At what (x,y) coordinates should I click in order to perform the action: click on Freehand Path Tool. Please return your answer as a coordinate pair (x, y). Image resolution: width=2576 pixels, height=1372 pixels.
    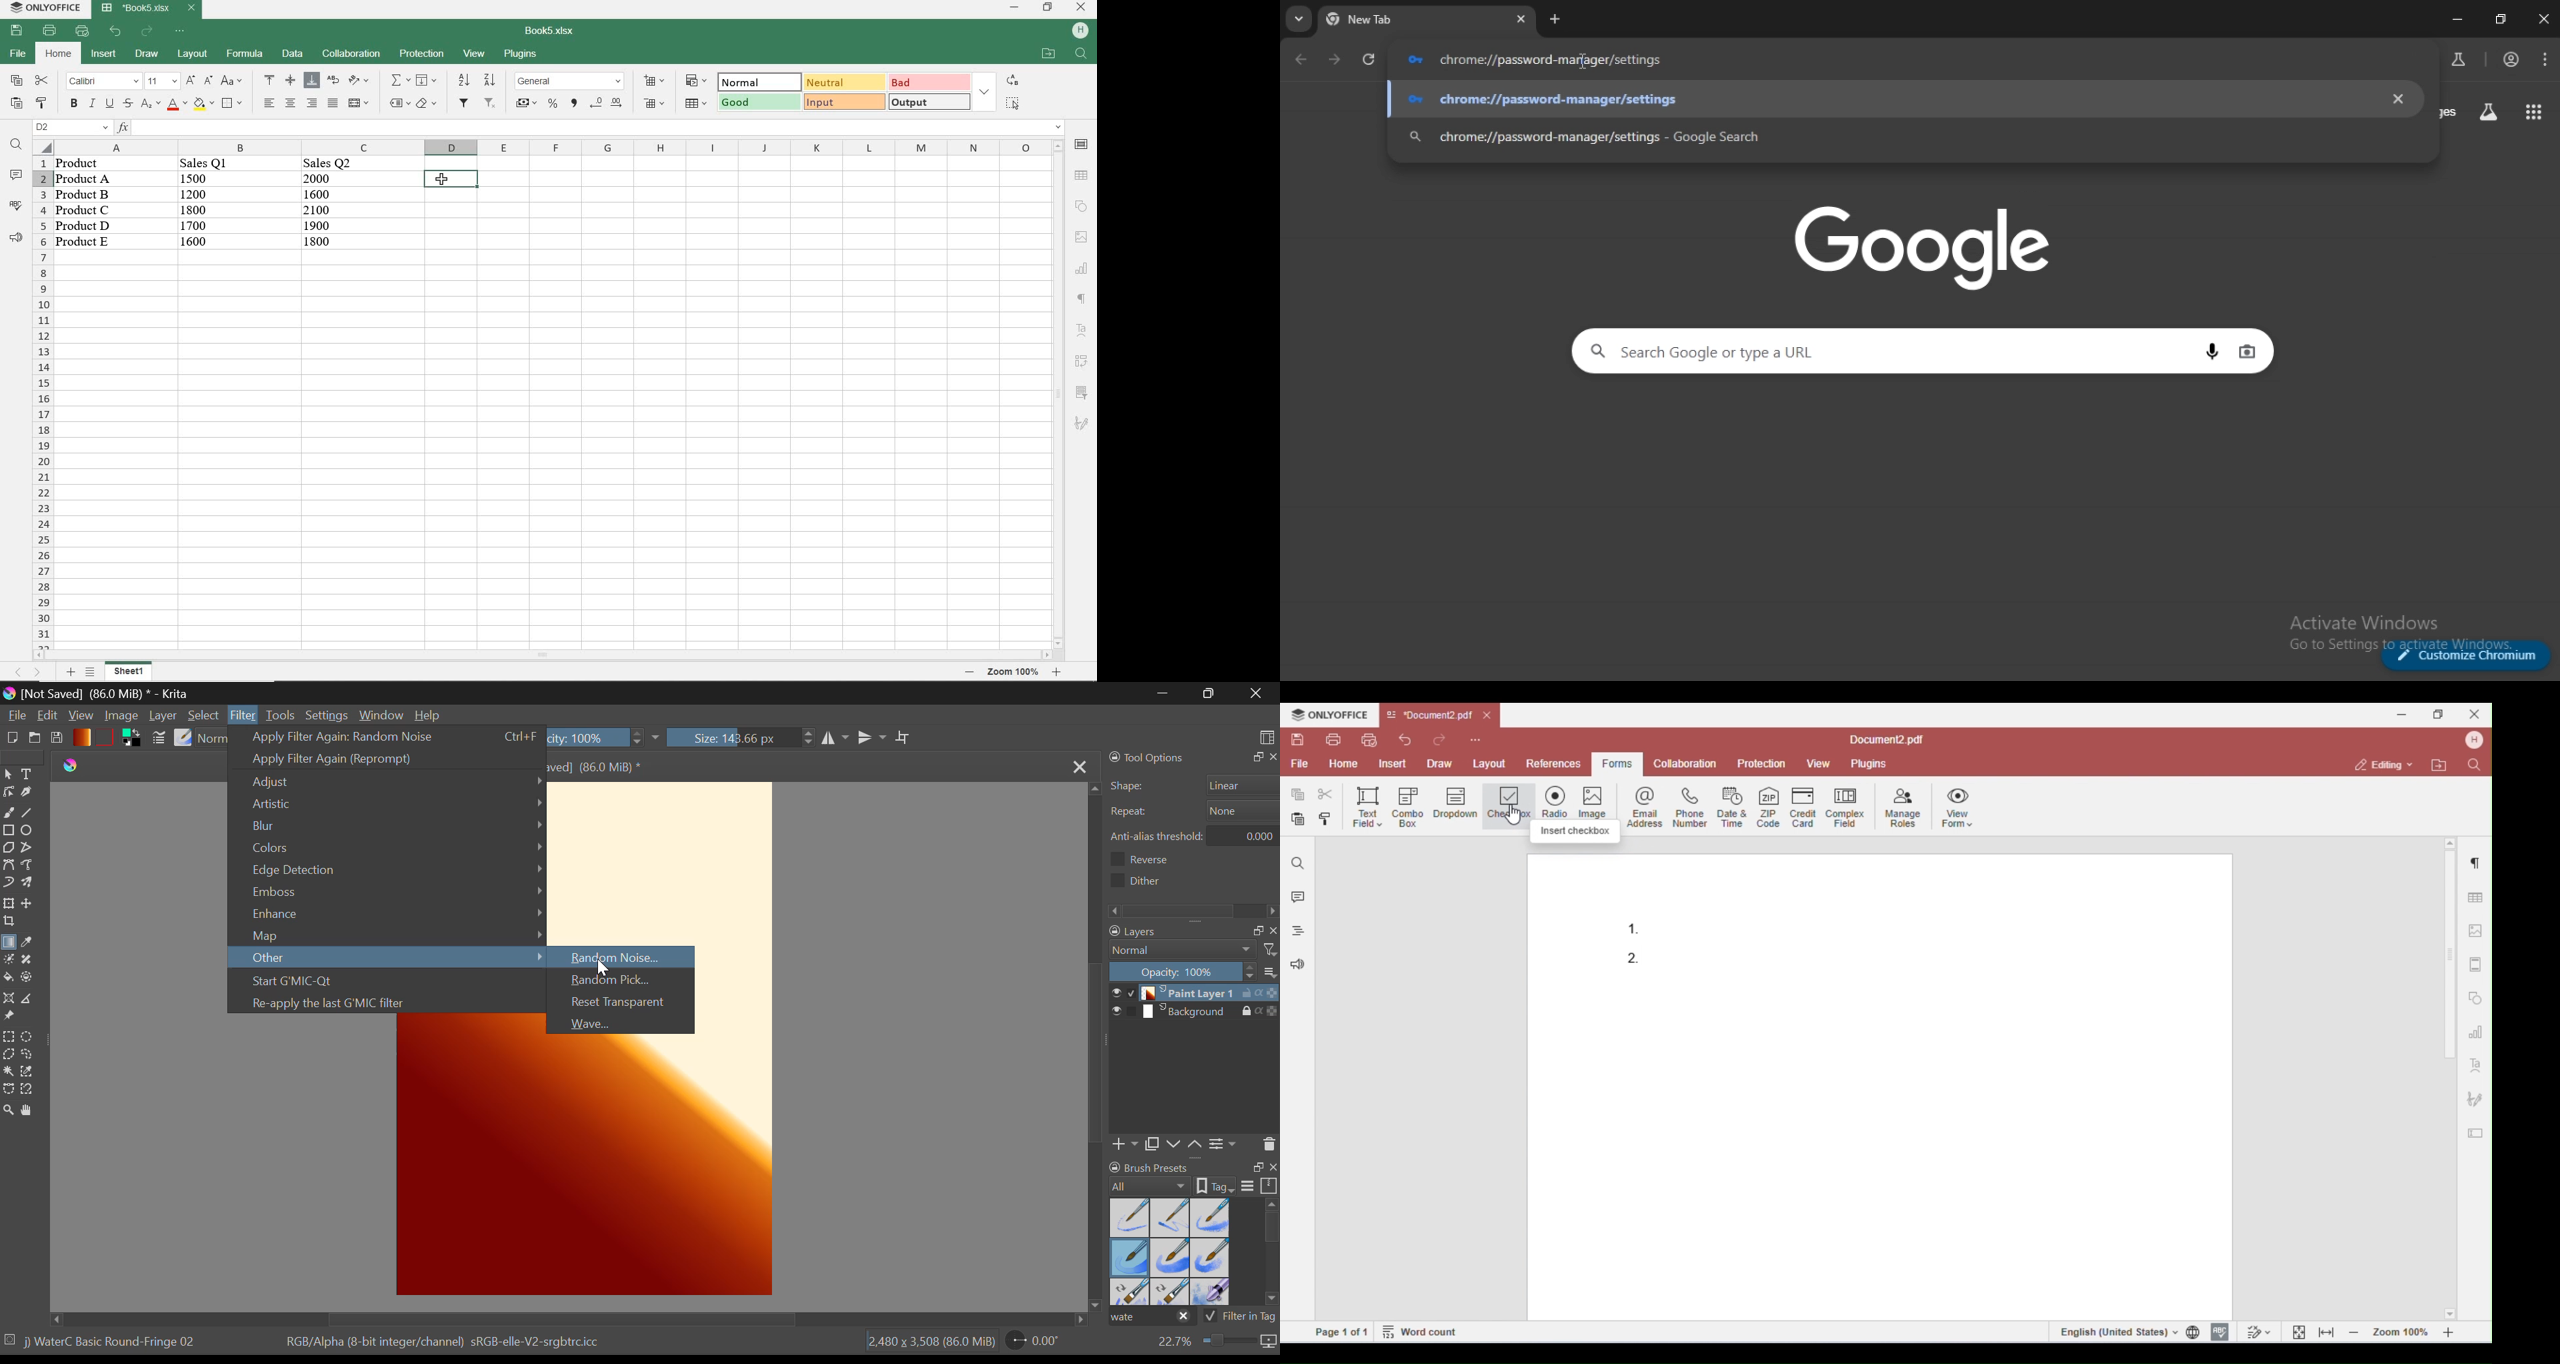
    Looking at the image, I should click on (31, 867).